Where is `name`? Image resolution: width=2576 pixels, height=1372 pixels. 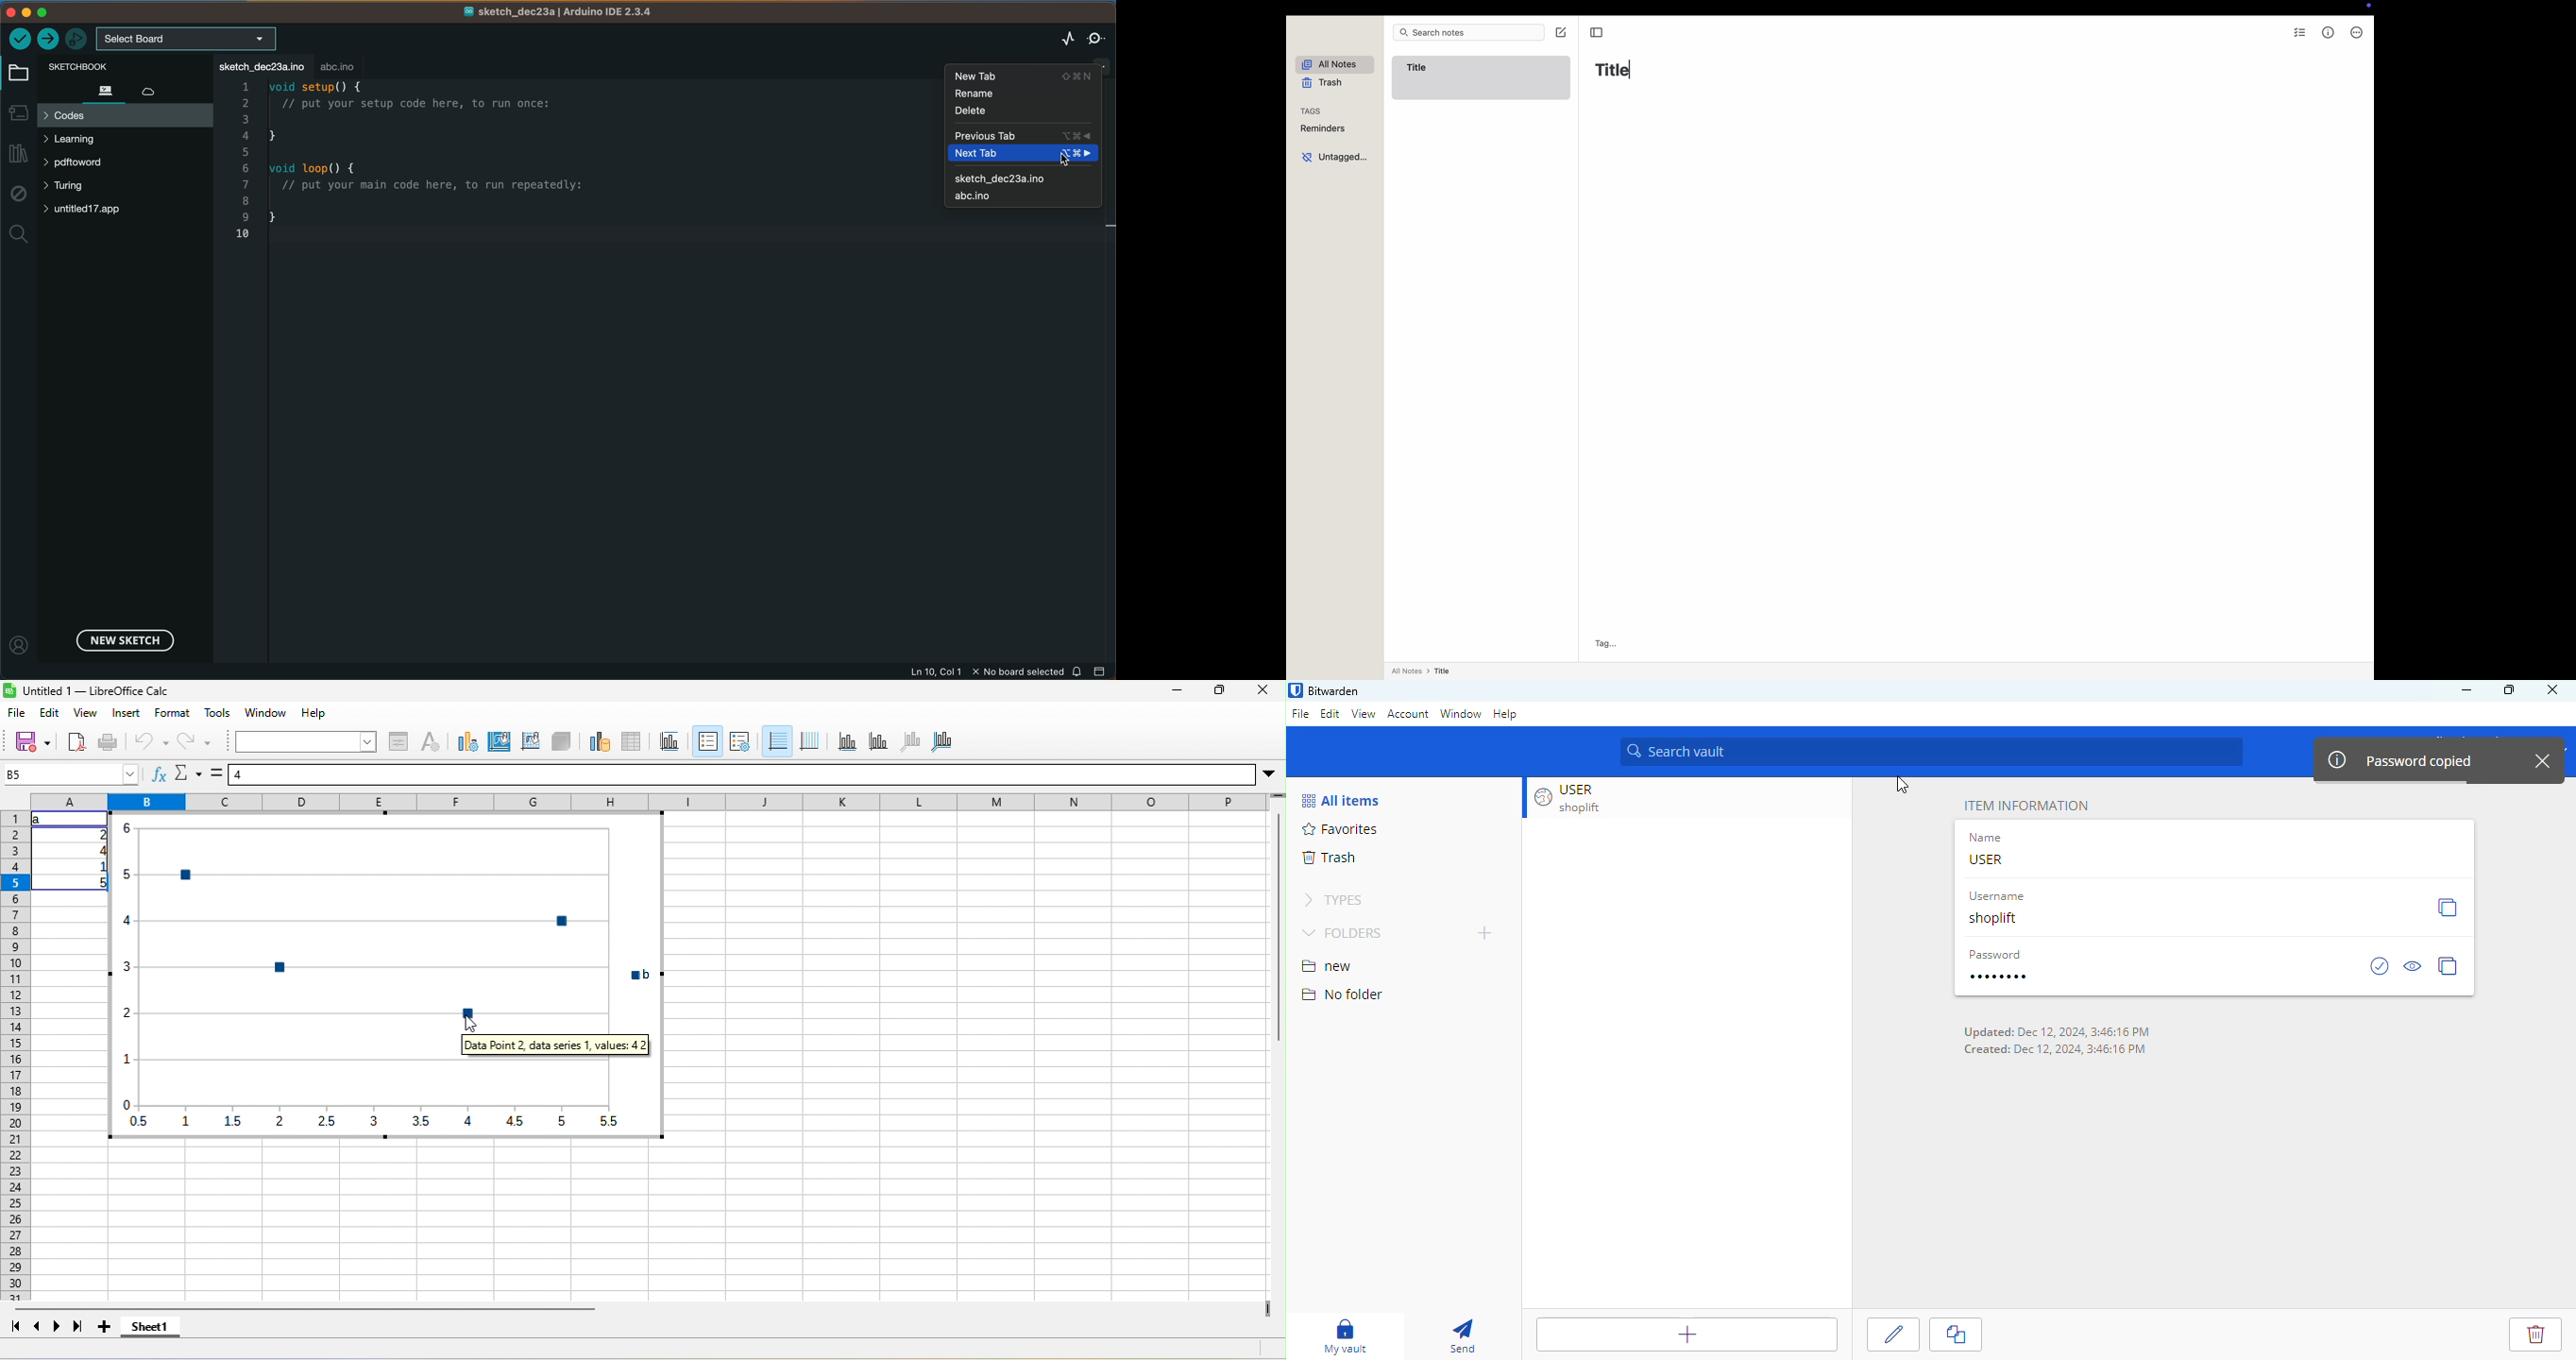 name is located at coordinates (1988, 838).